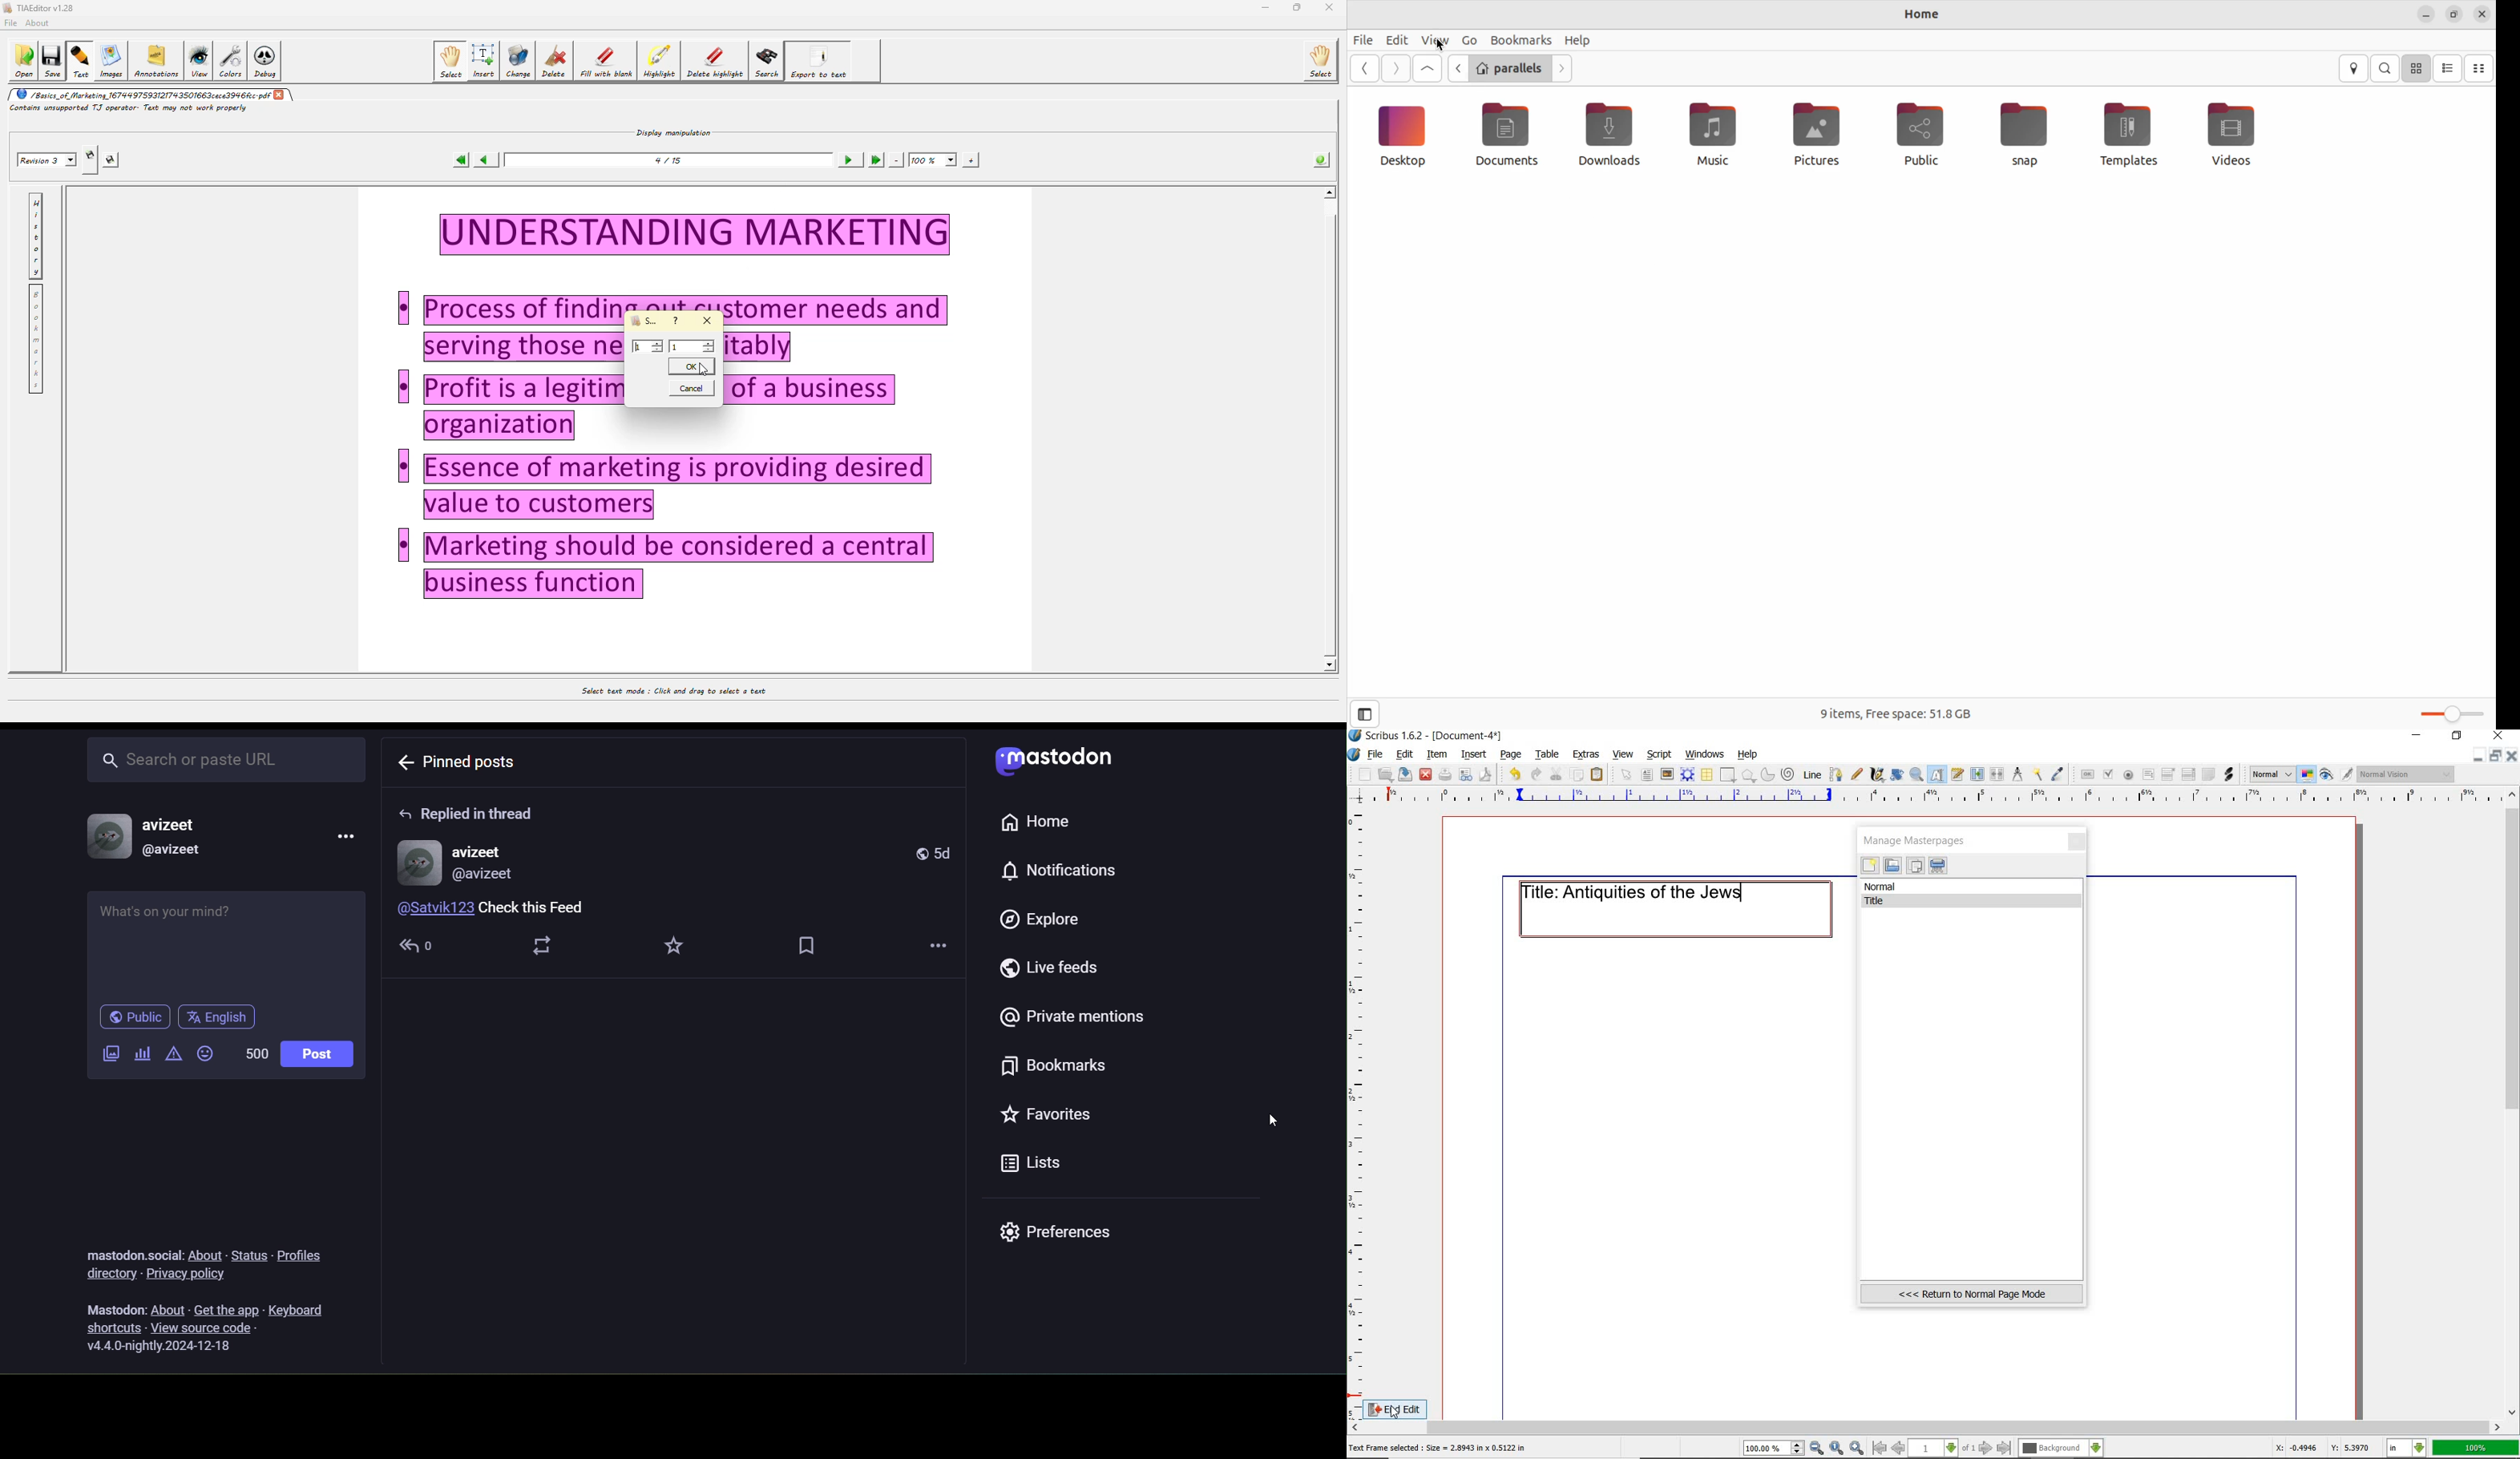  Describe the element at coordinates (1817, 1449) in the screenshot. I see `zoom out` at that location.